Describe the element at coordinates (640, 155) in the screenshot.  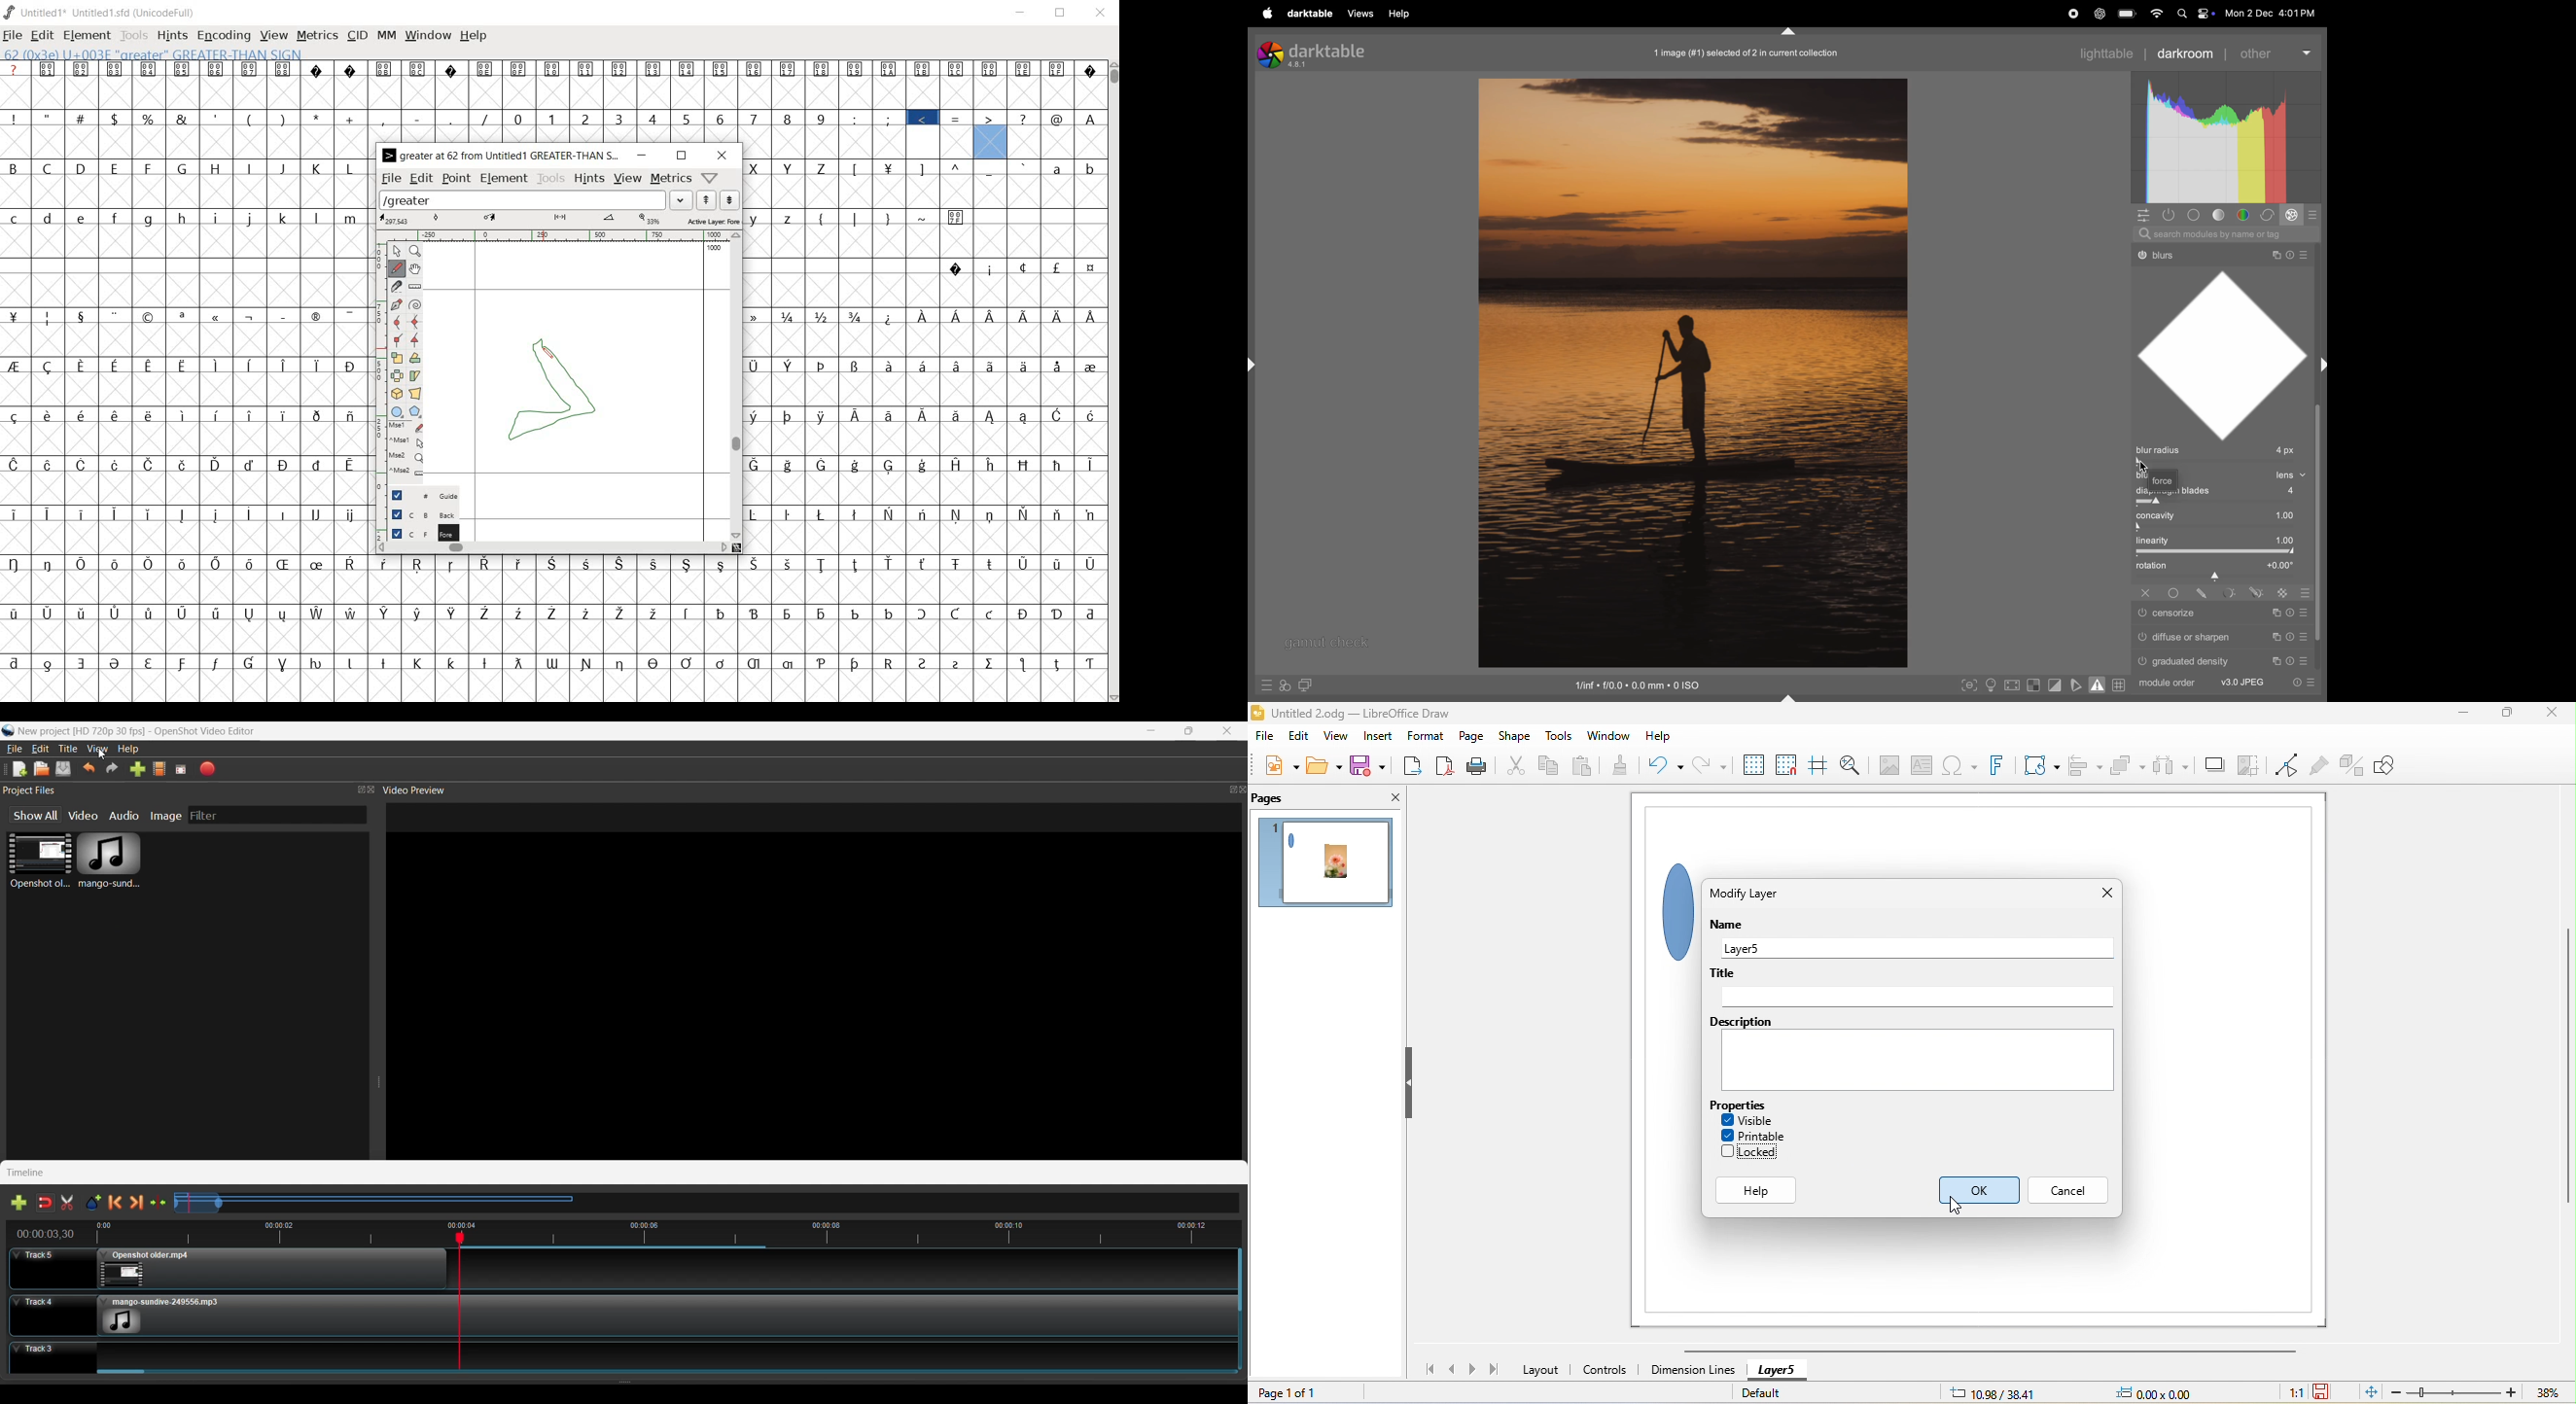
I see `minimize` at that location.